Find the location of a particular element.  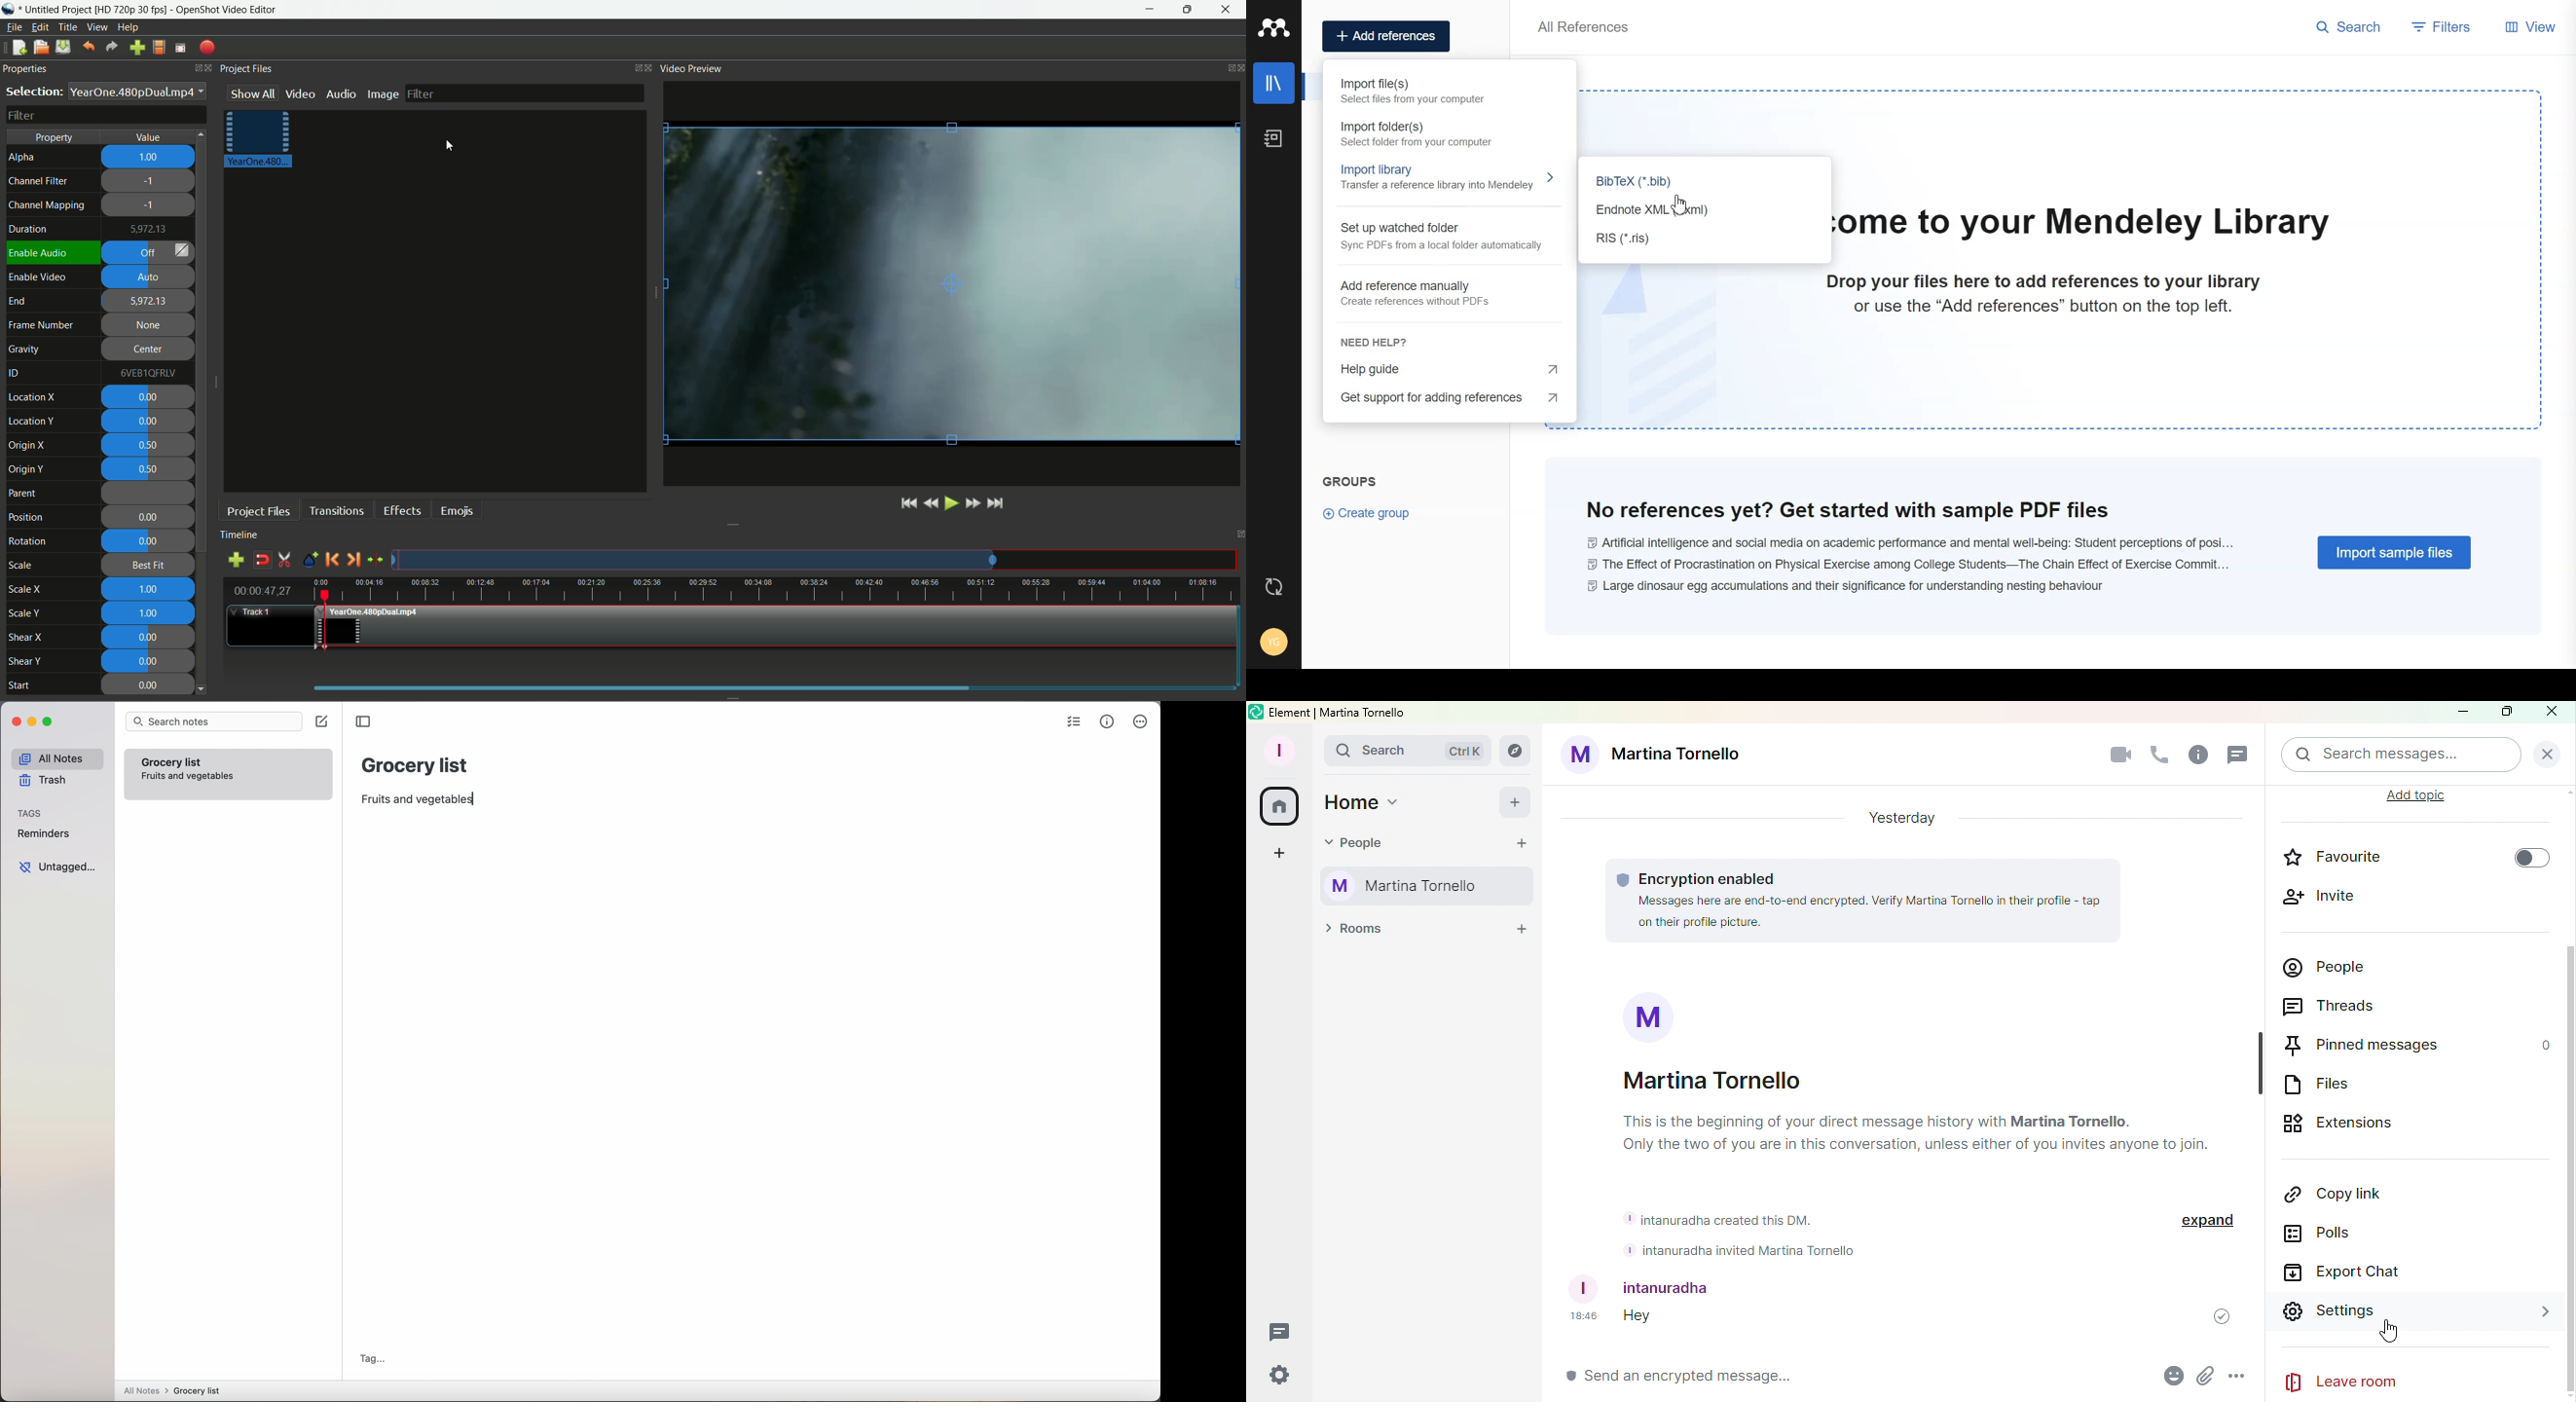

profile is located at coordinates (158, 47).